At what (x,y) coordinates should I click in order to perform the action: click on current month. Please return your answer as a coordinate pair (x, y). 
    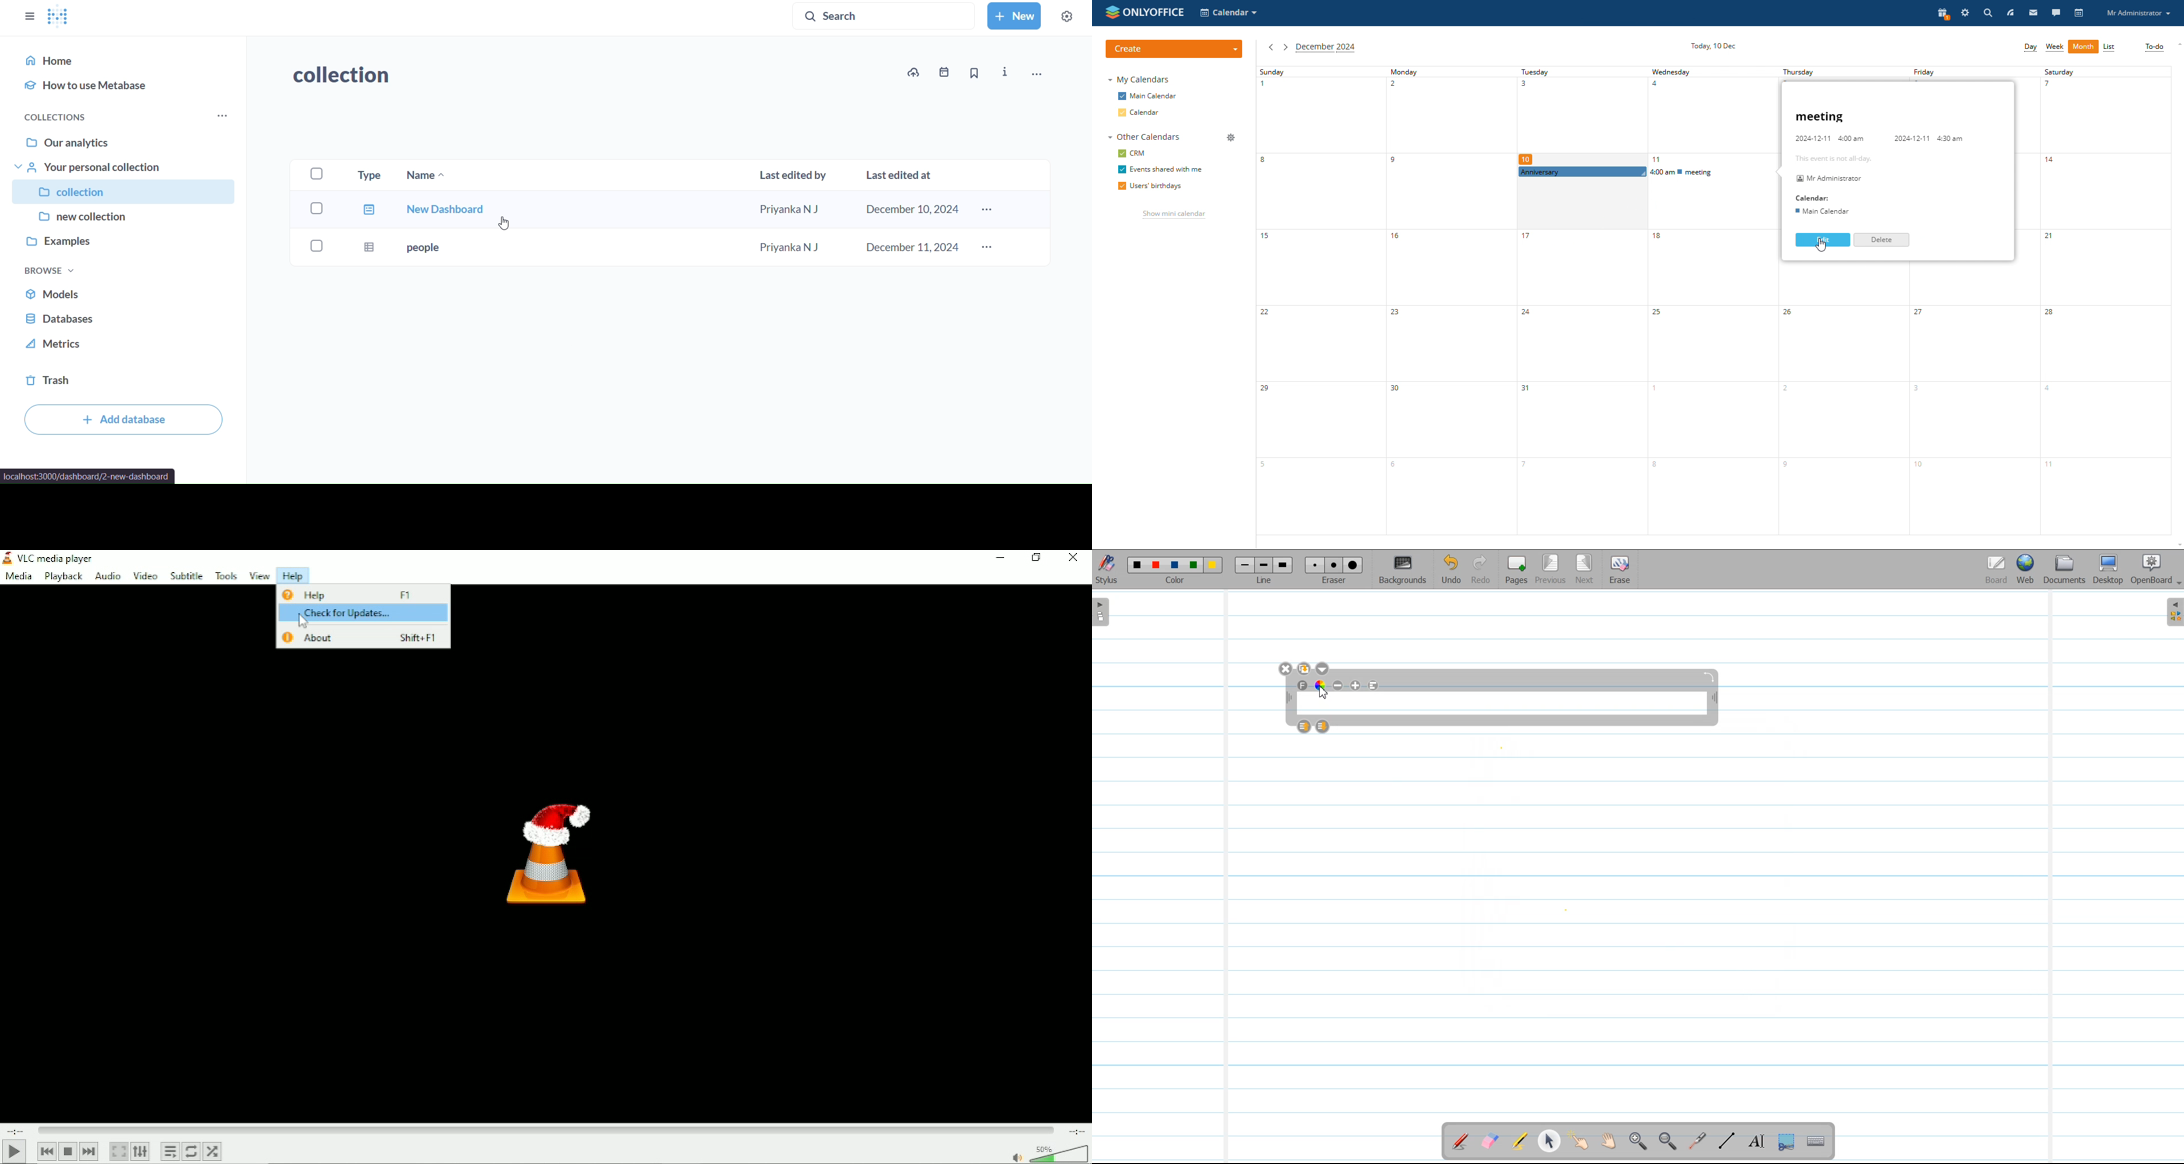
    Looking at the image, I should click on (1326, 48).